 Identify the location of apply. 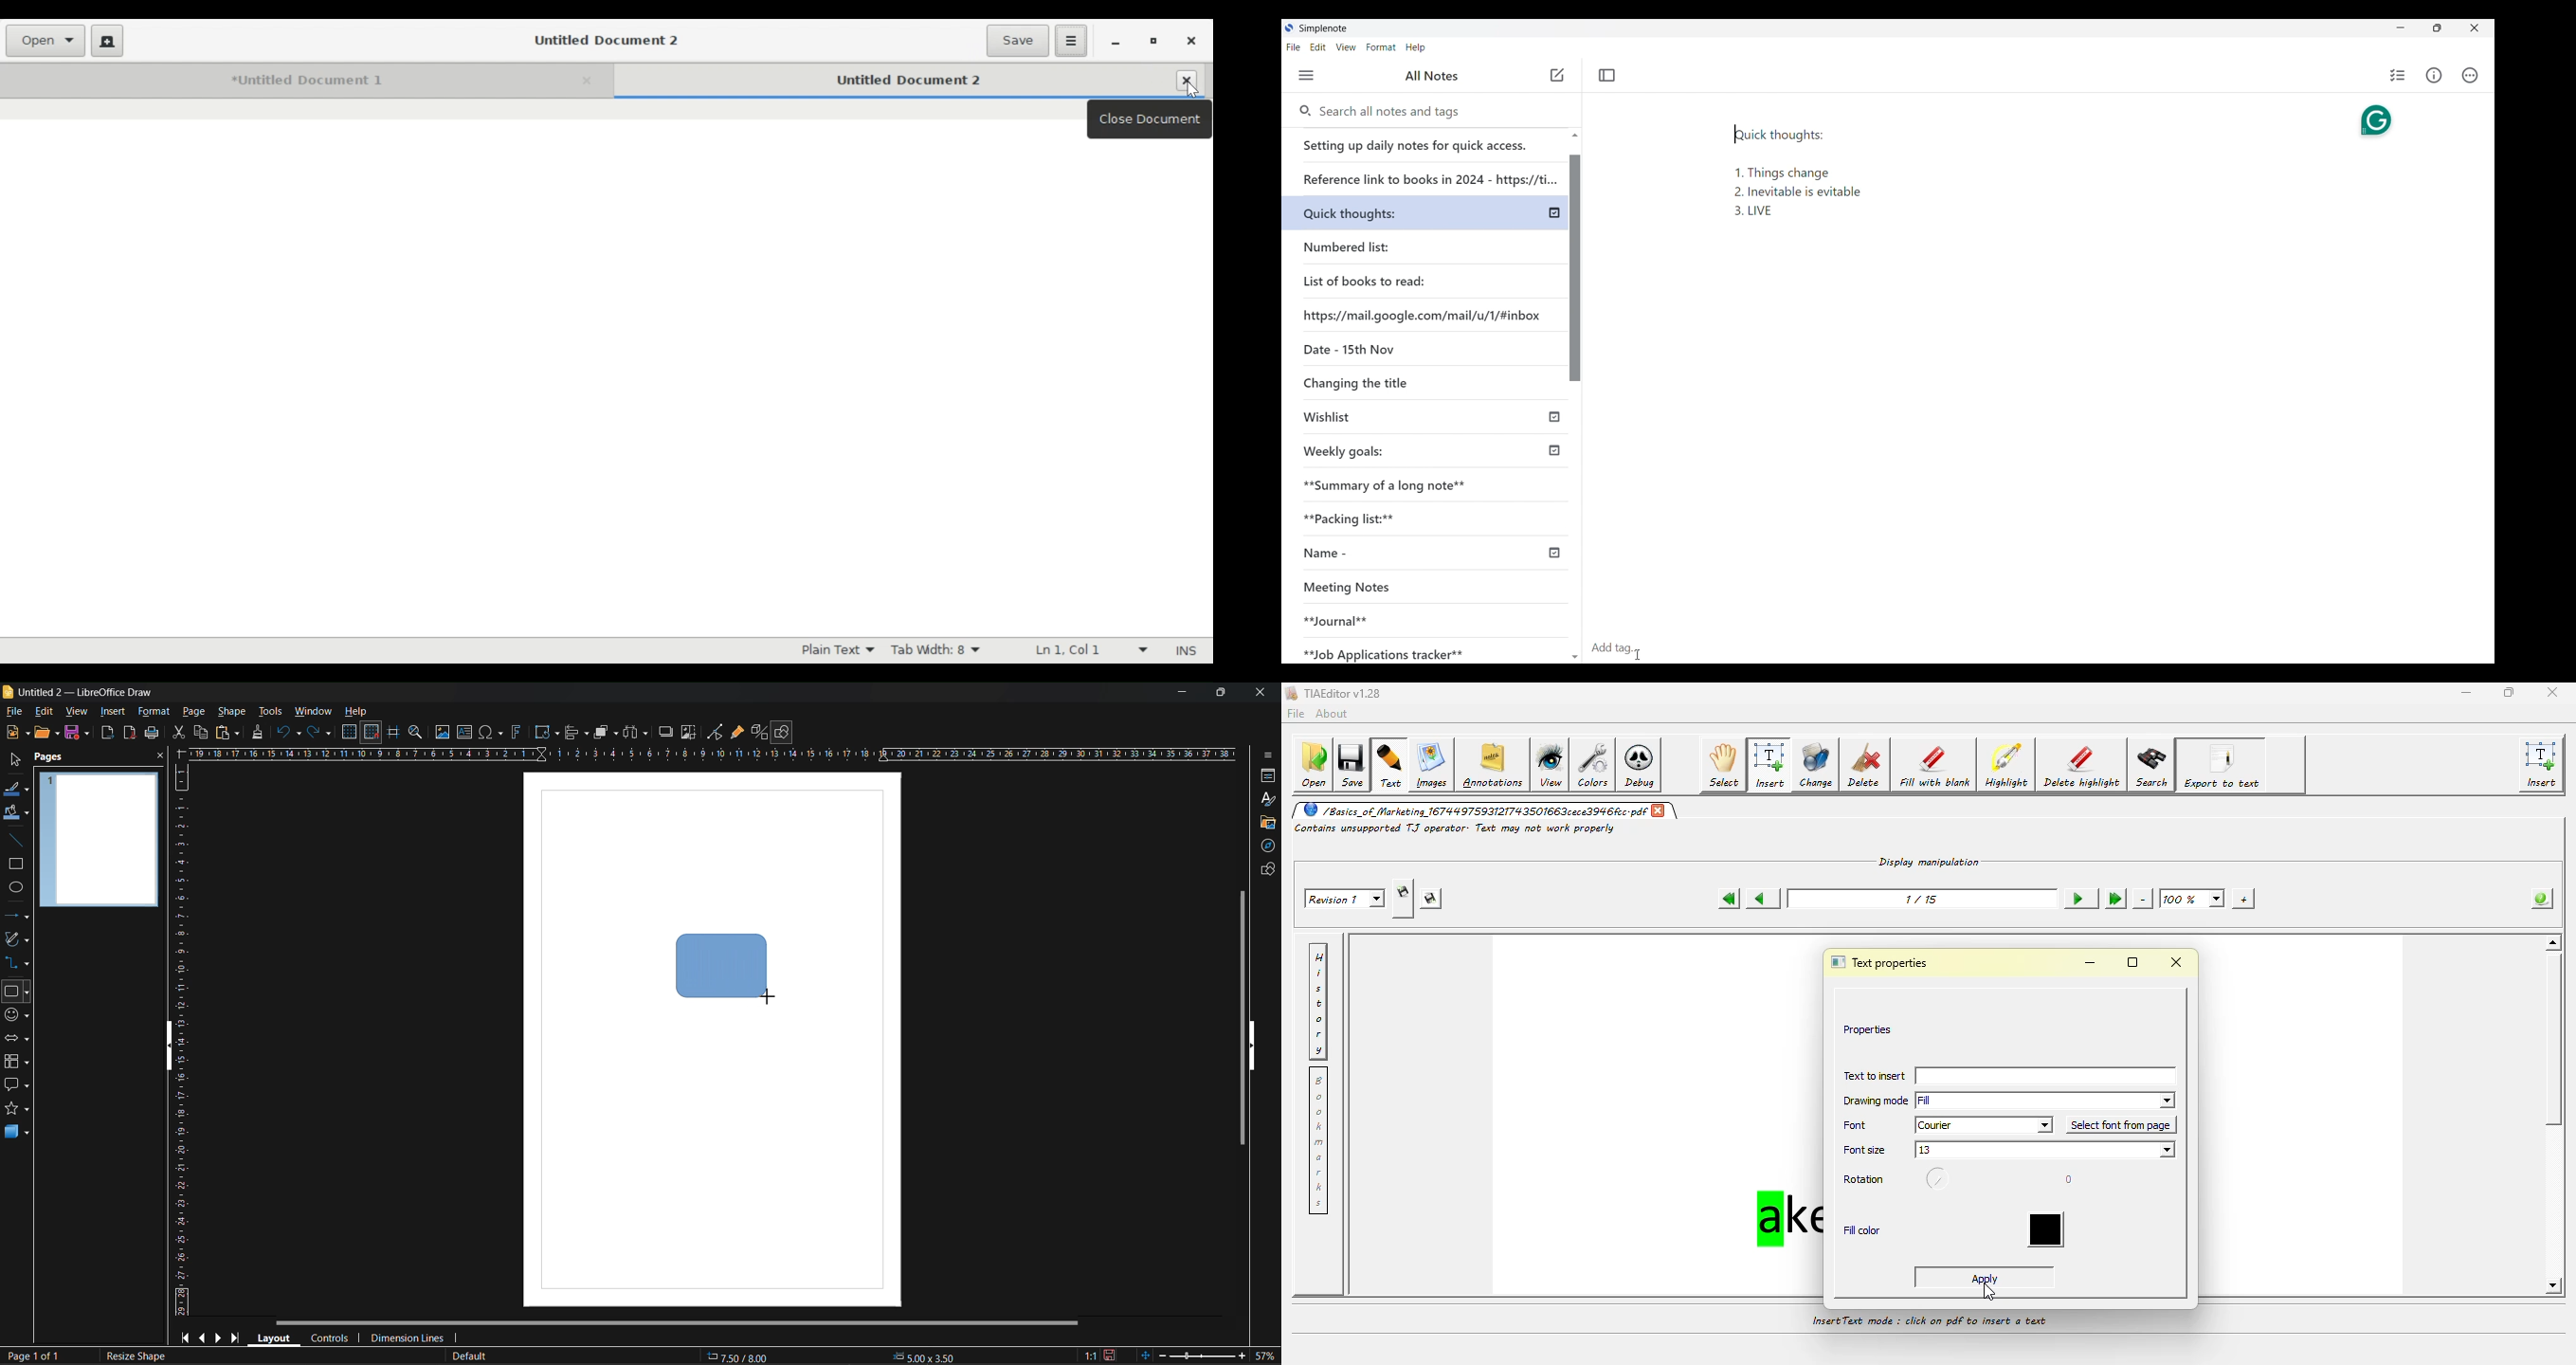
(1987, 1277).